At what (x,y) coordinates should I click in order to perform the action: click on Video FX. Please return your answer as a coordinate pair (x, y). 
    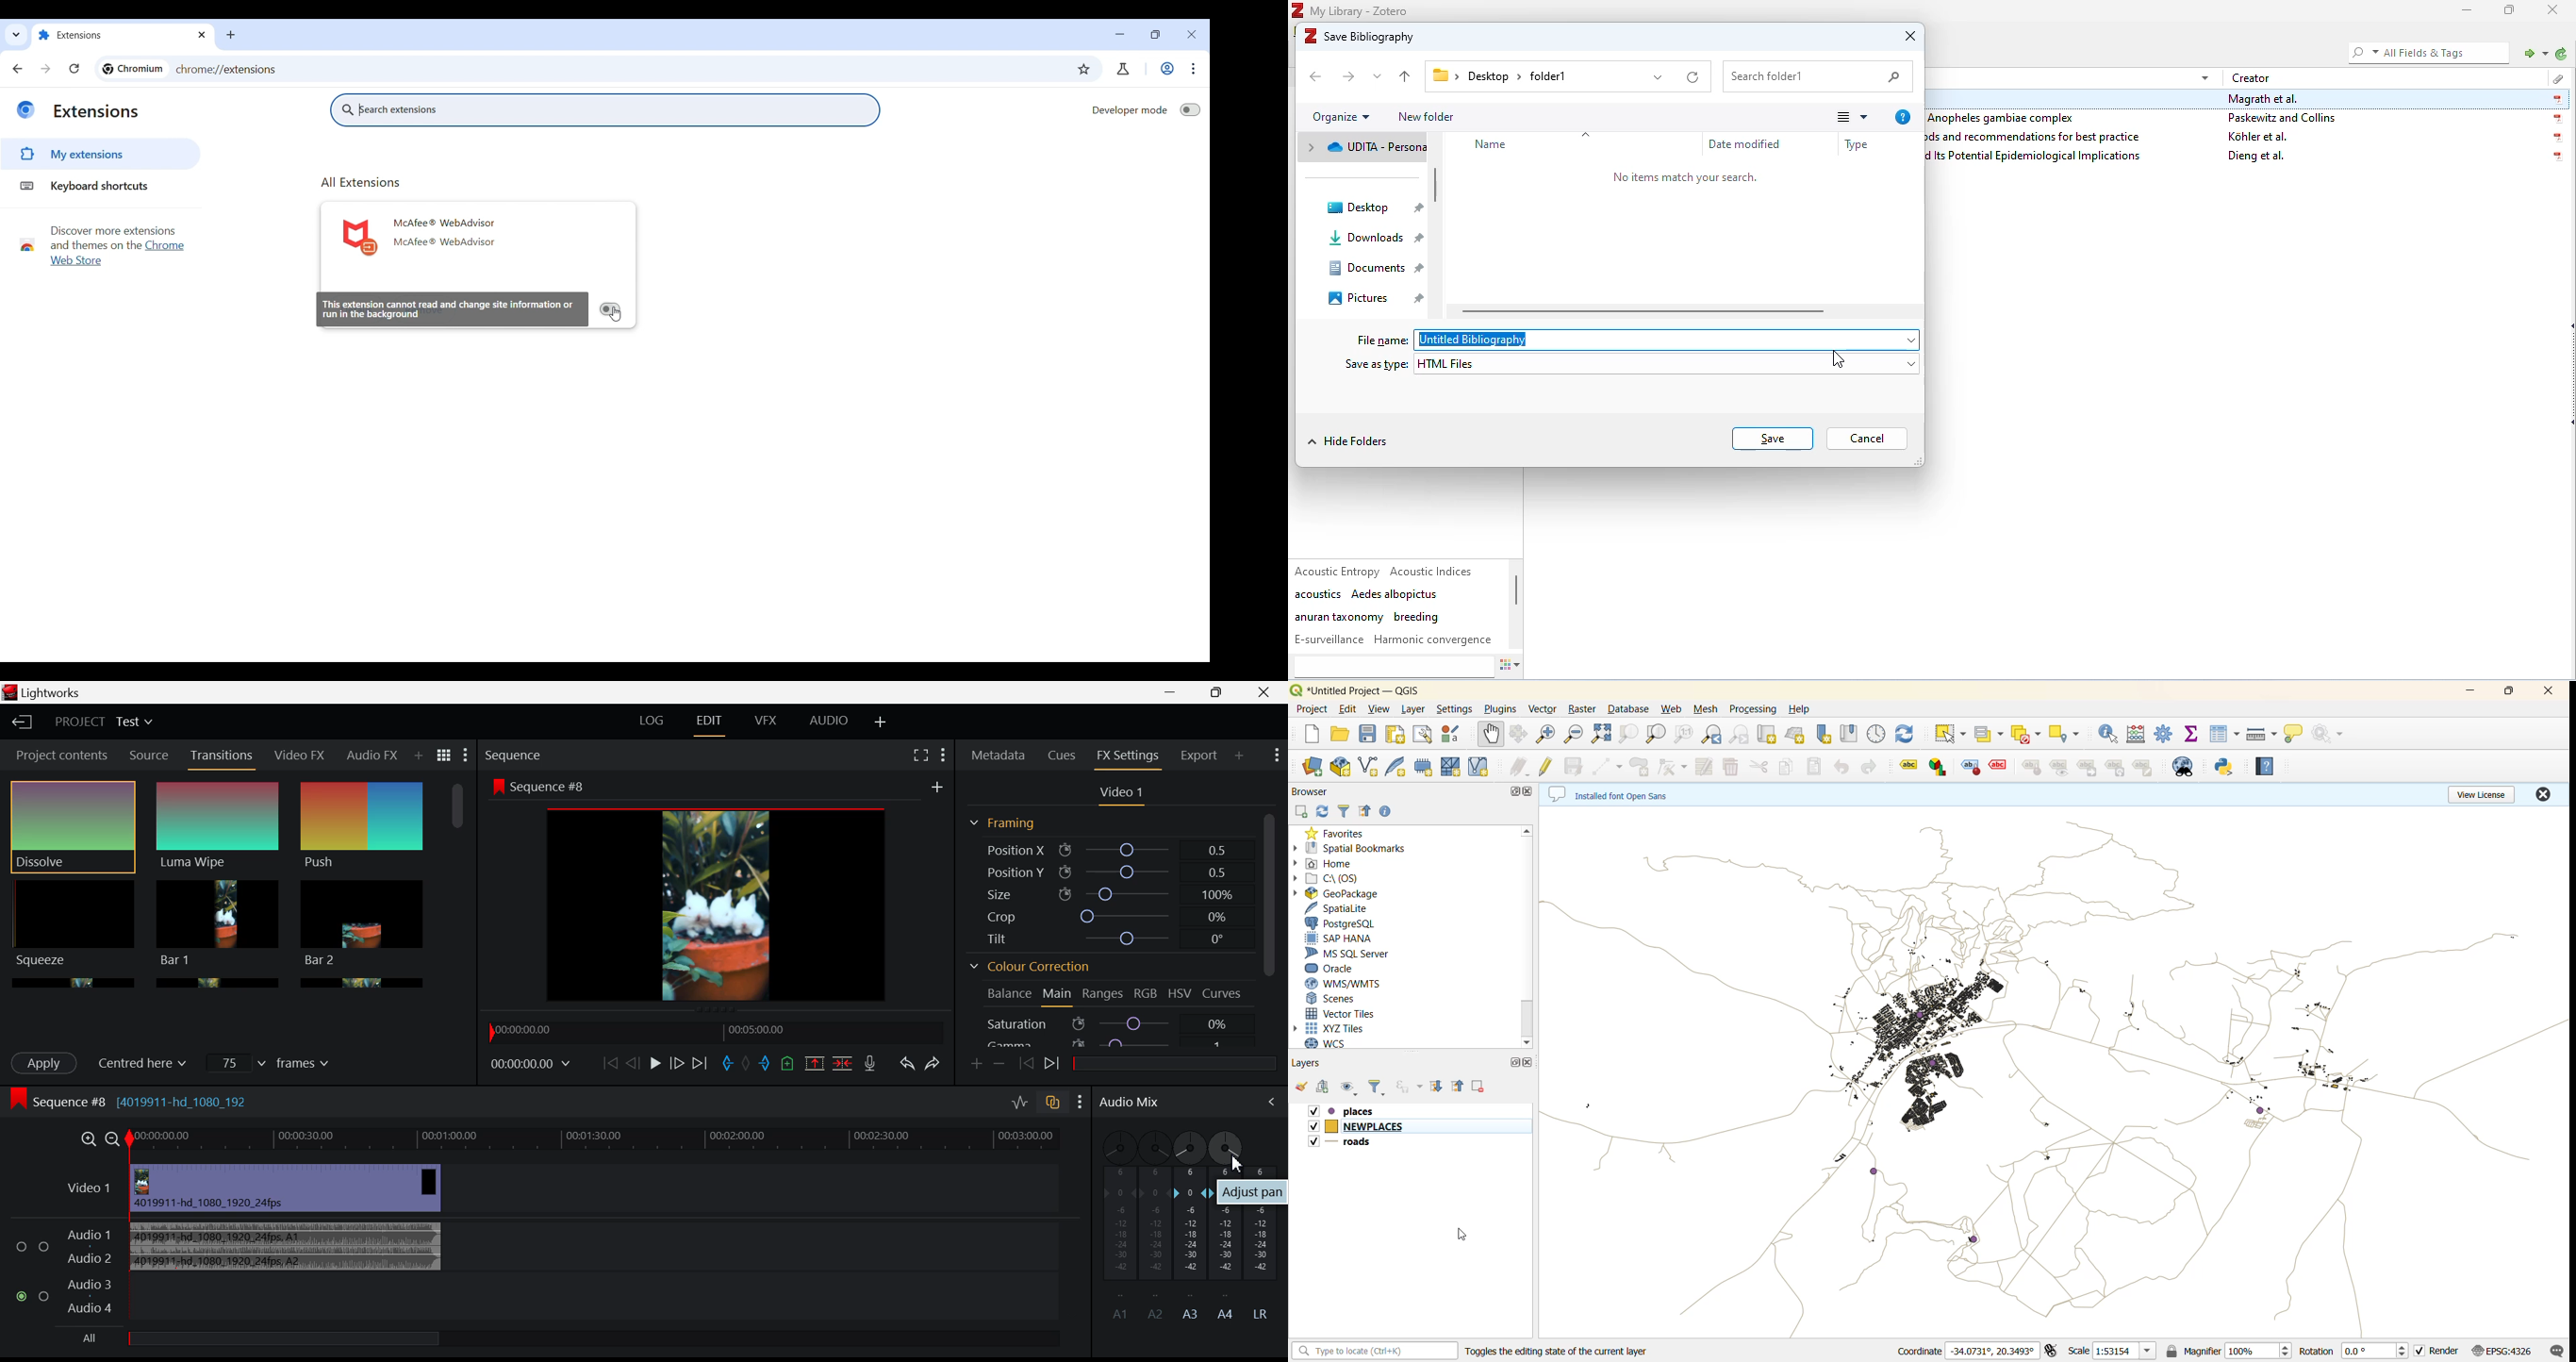
    Looking at the image, I should click on (299, 757).